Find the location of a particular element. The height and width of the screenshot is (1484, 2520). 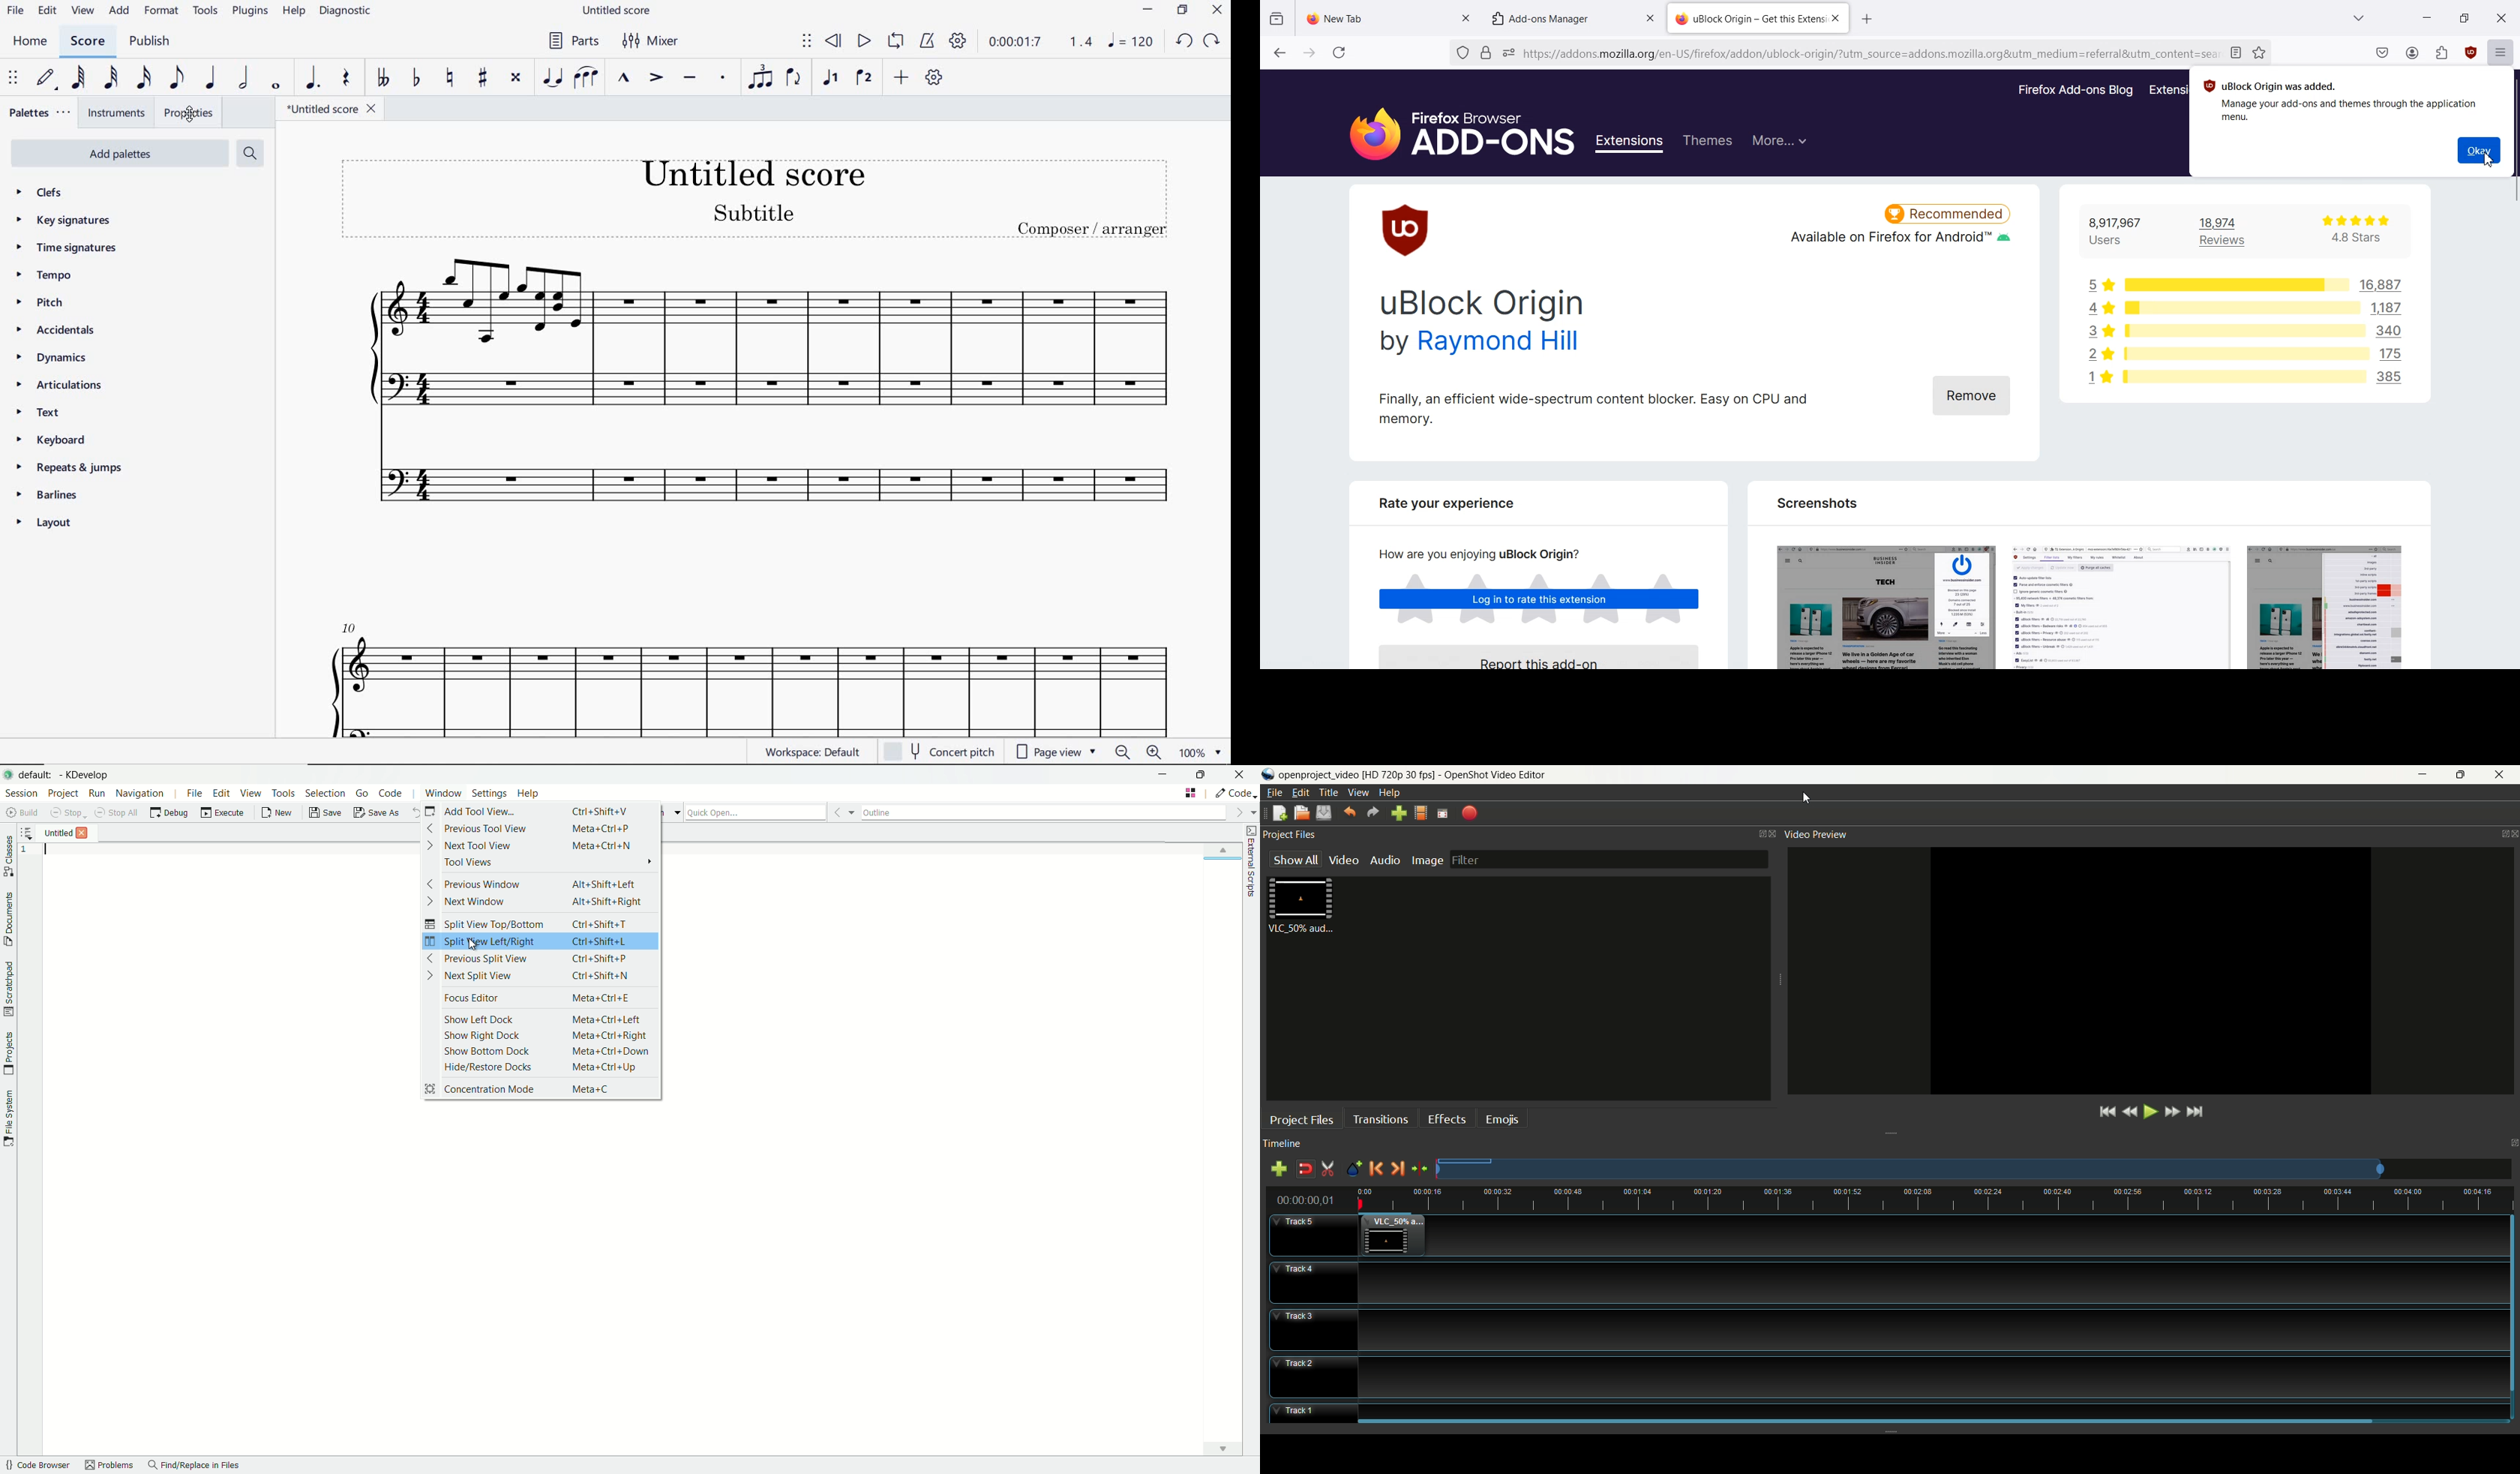

SLUR is located at coordinates (587, 78).